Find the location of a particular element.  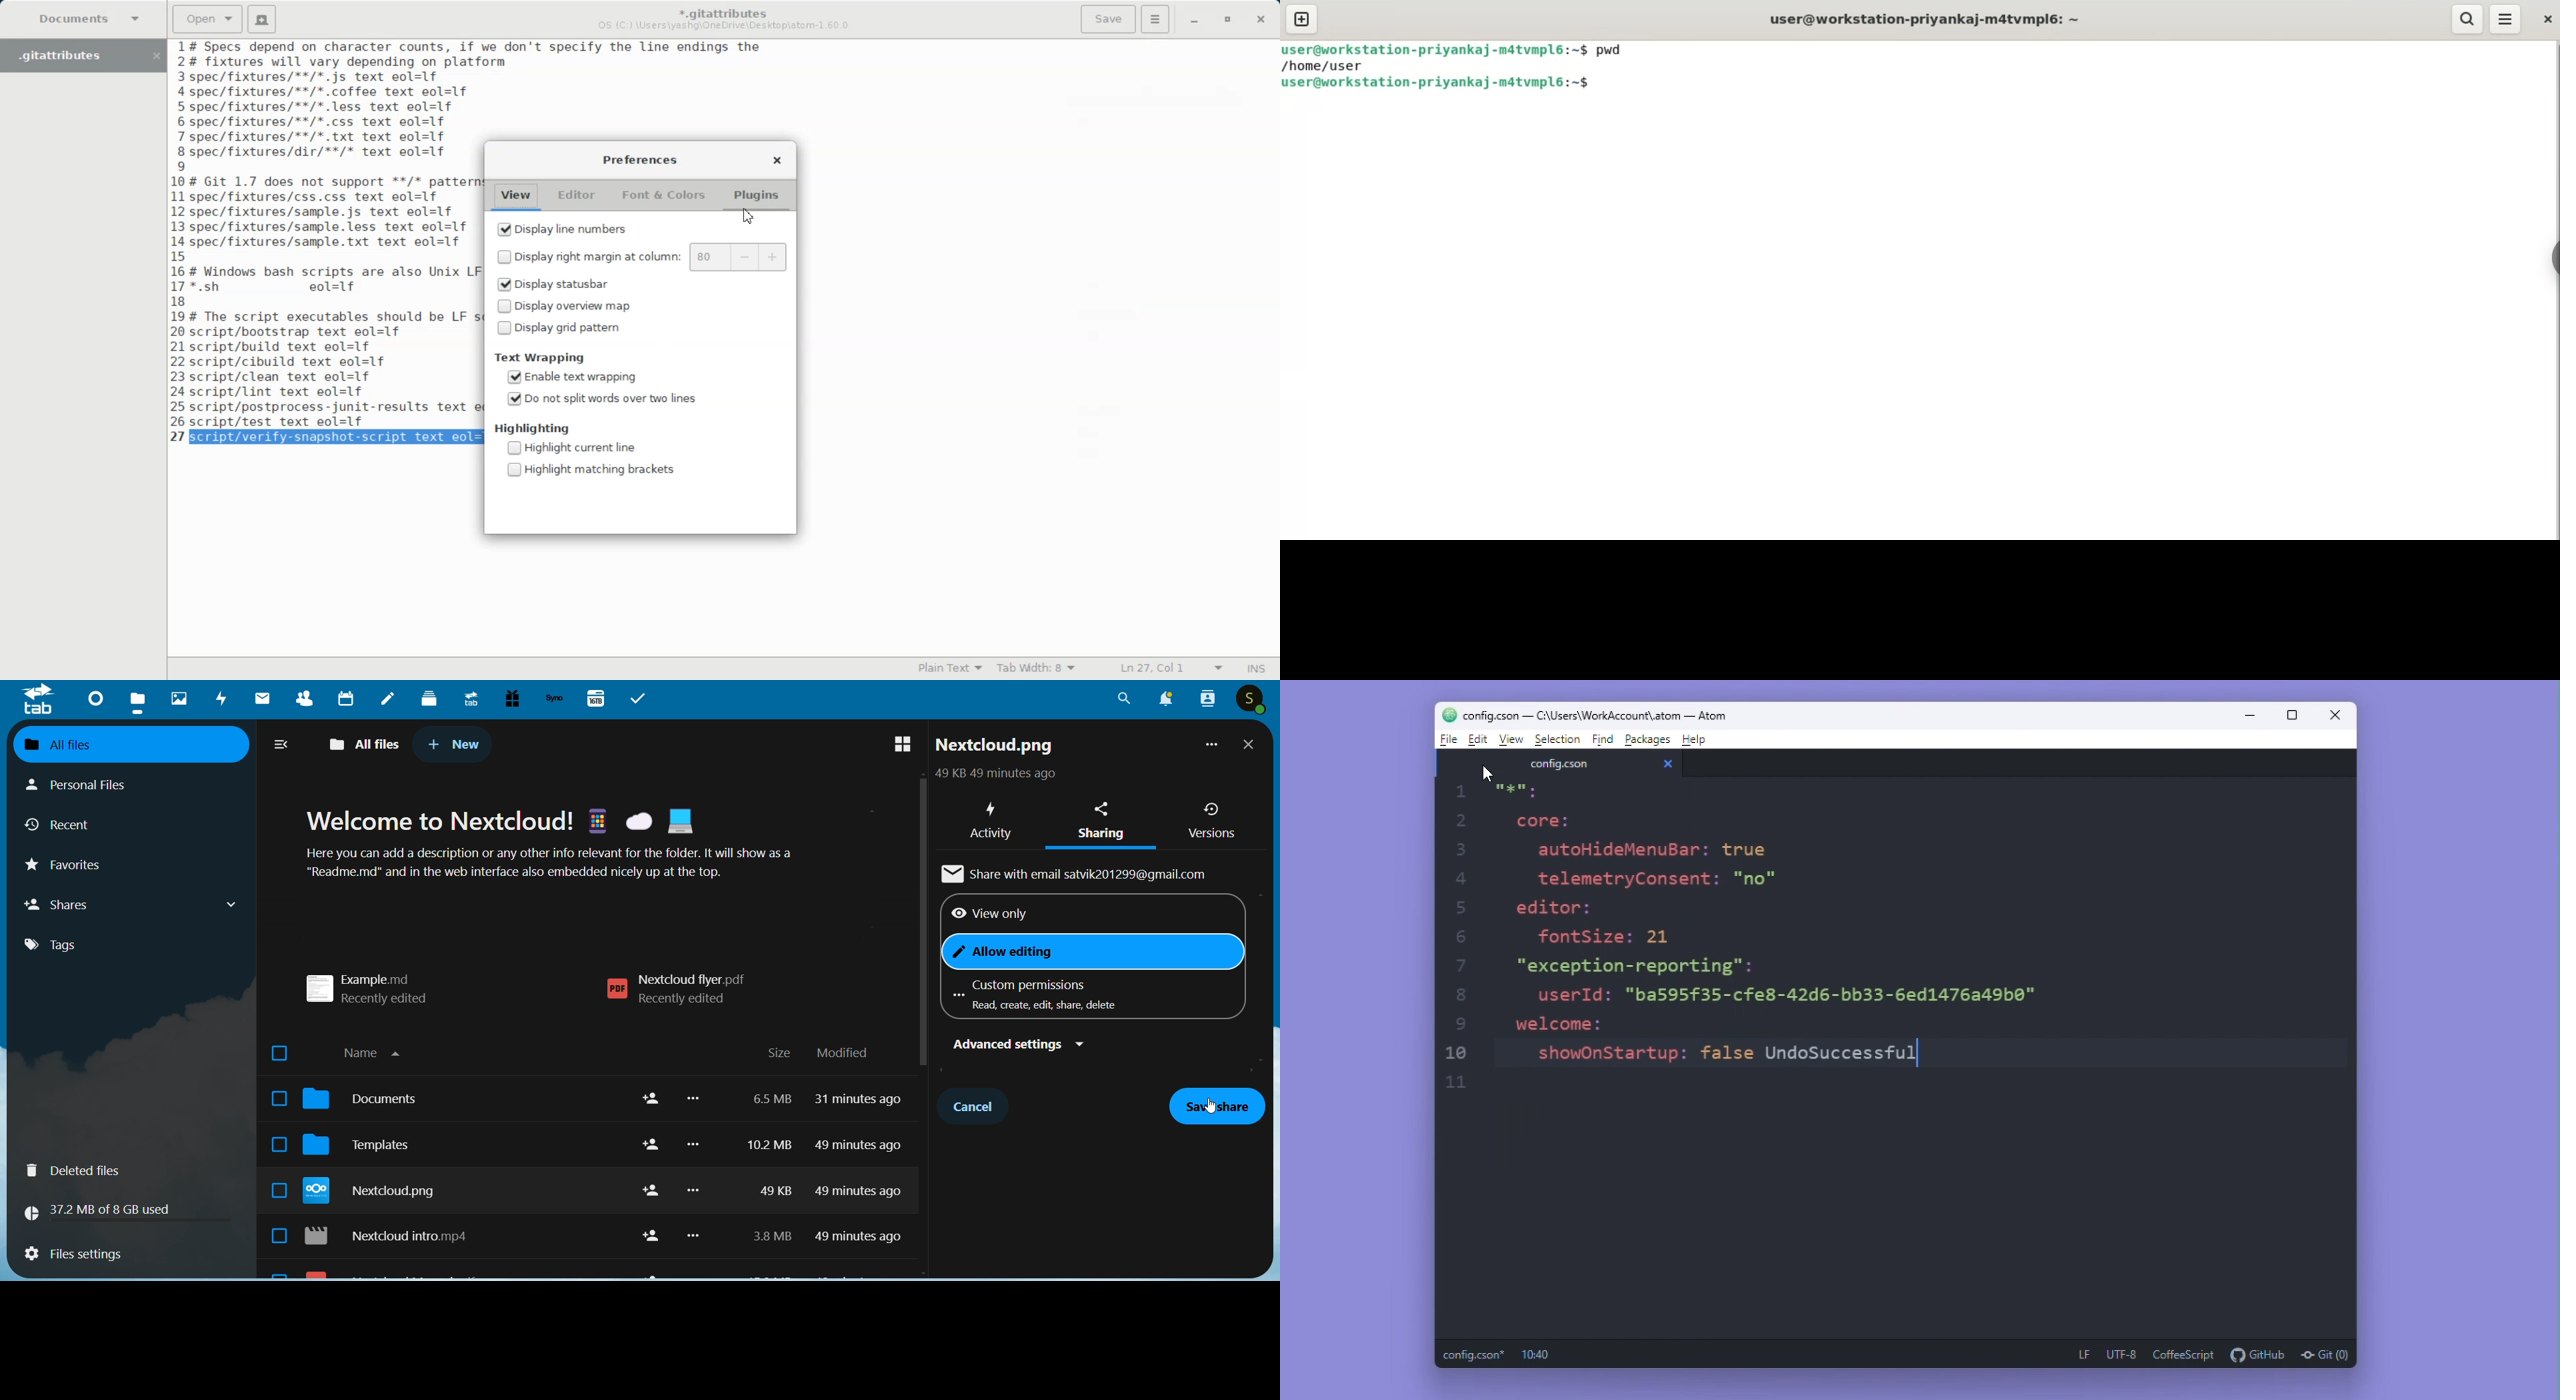

nextcloud flyer is located at coordinates (683, 990).